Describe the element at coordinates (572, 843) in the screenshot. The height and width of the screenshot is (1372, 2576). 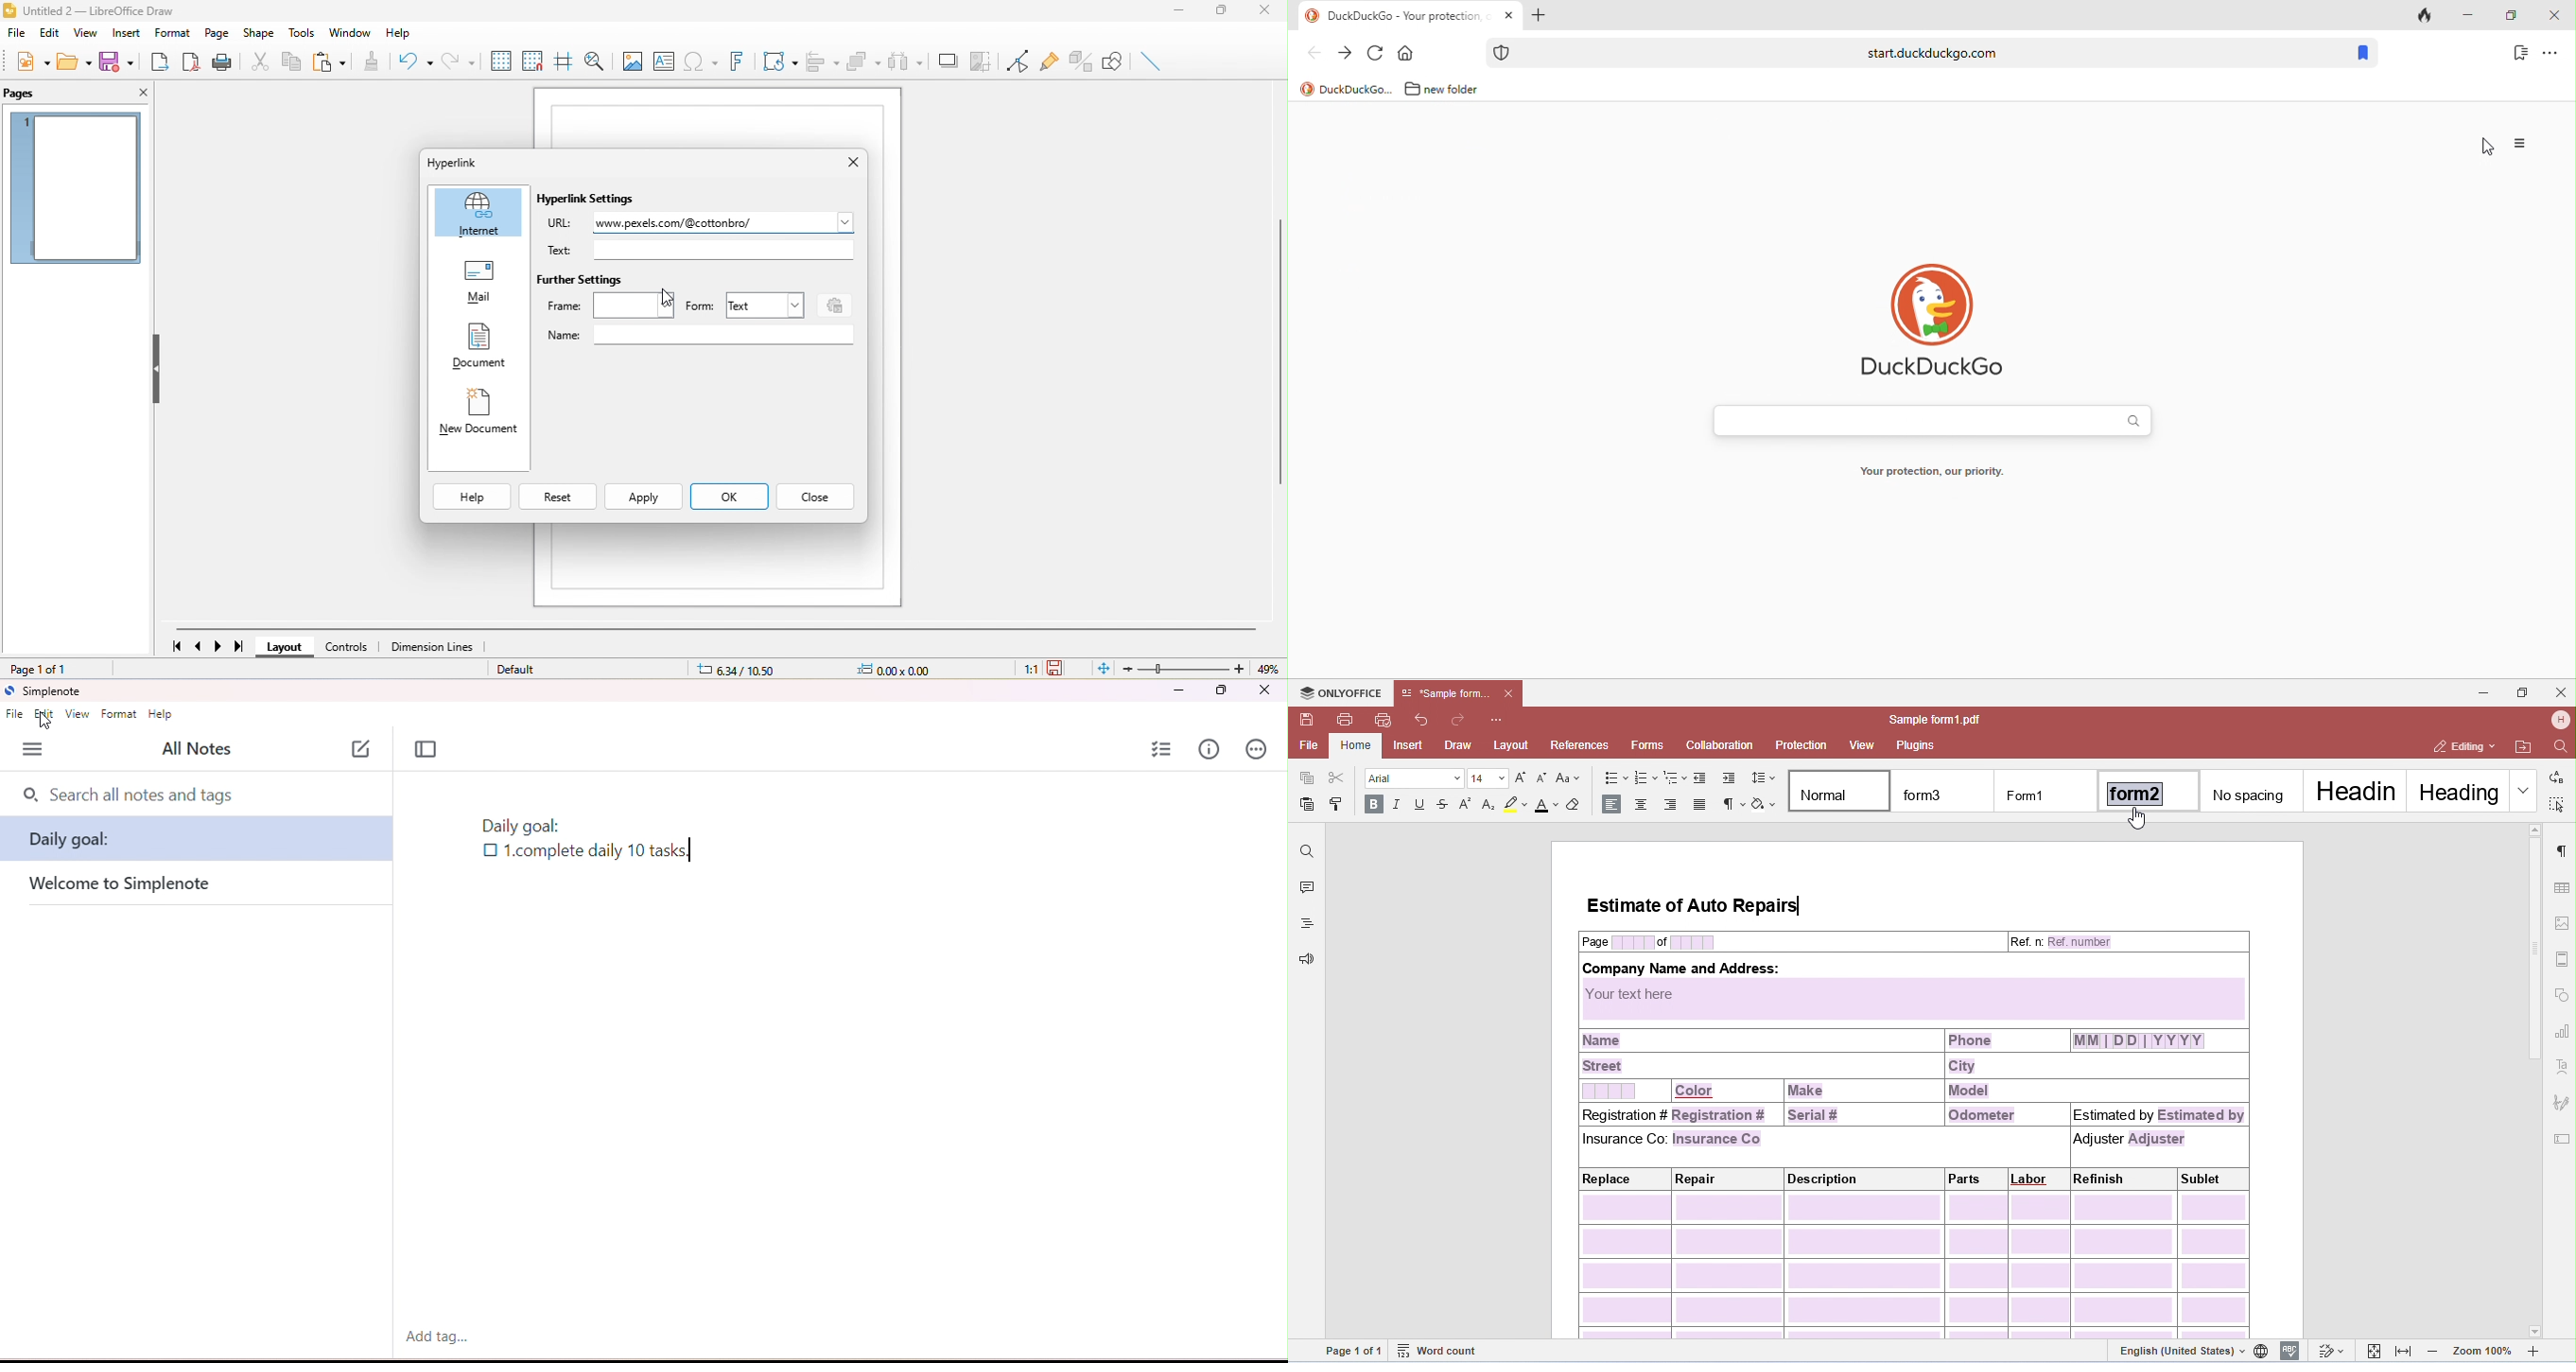
I see `daily goals list` at that location.